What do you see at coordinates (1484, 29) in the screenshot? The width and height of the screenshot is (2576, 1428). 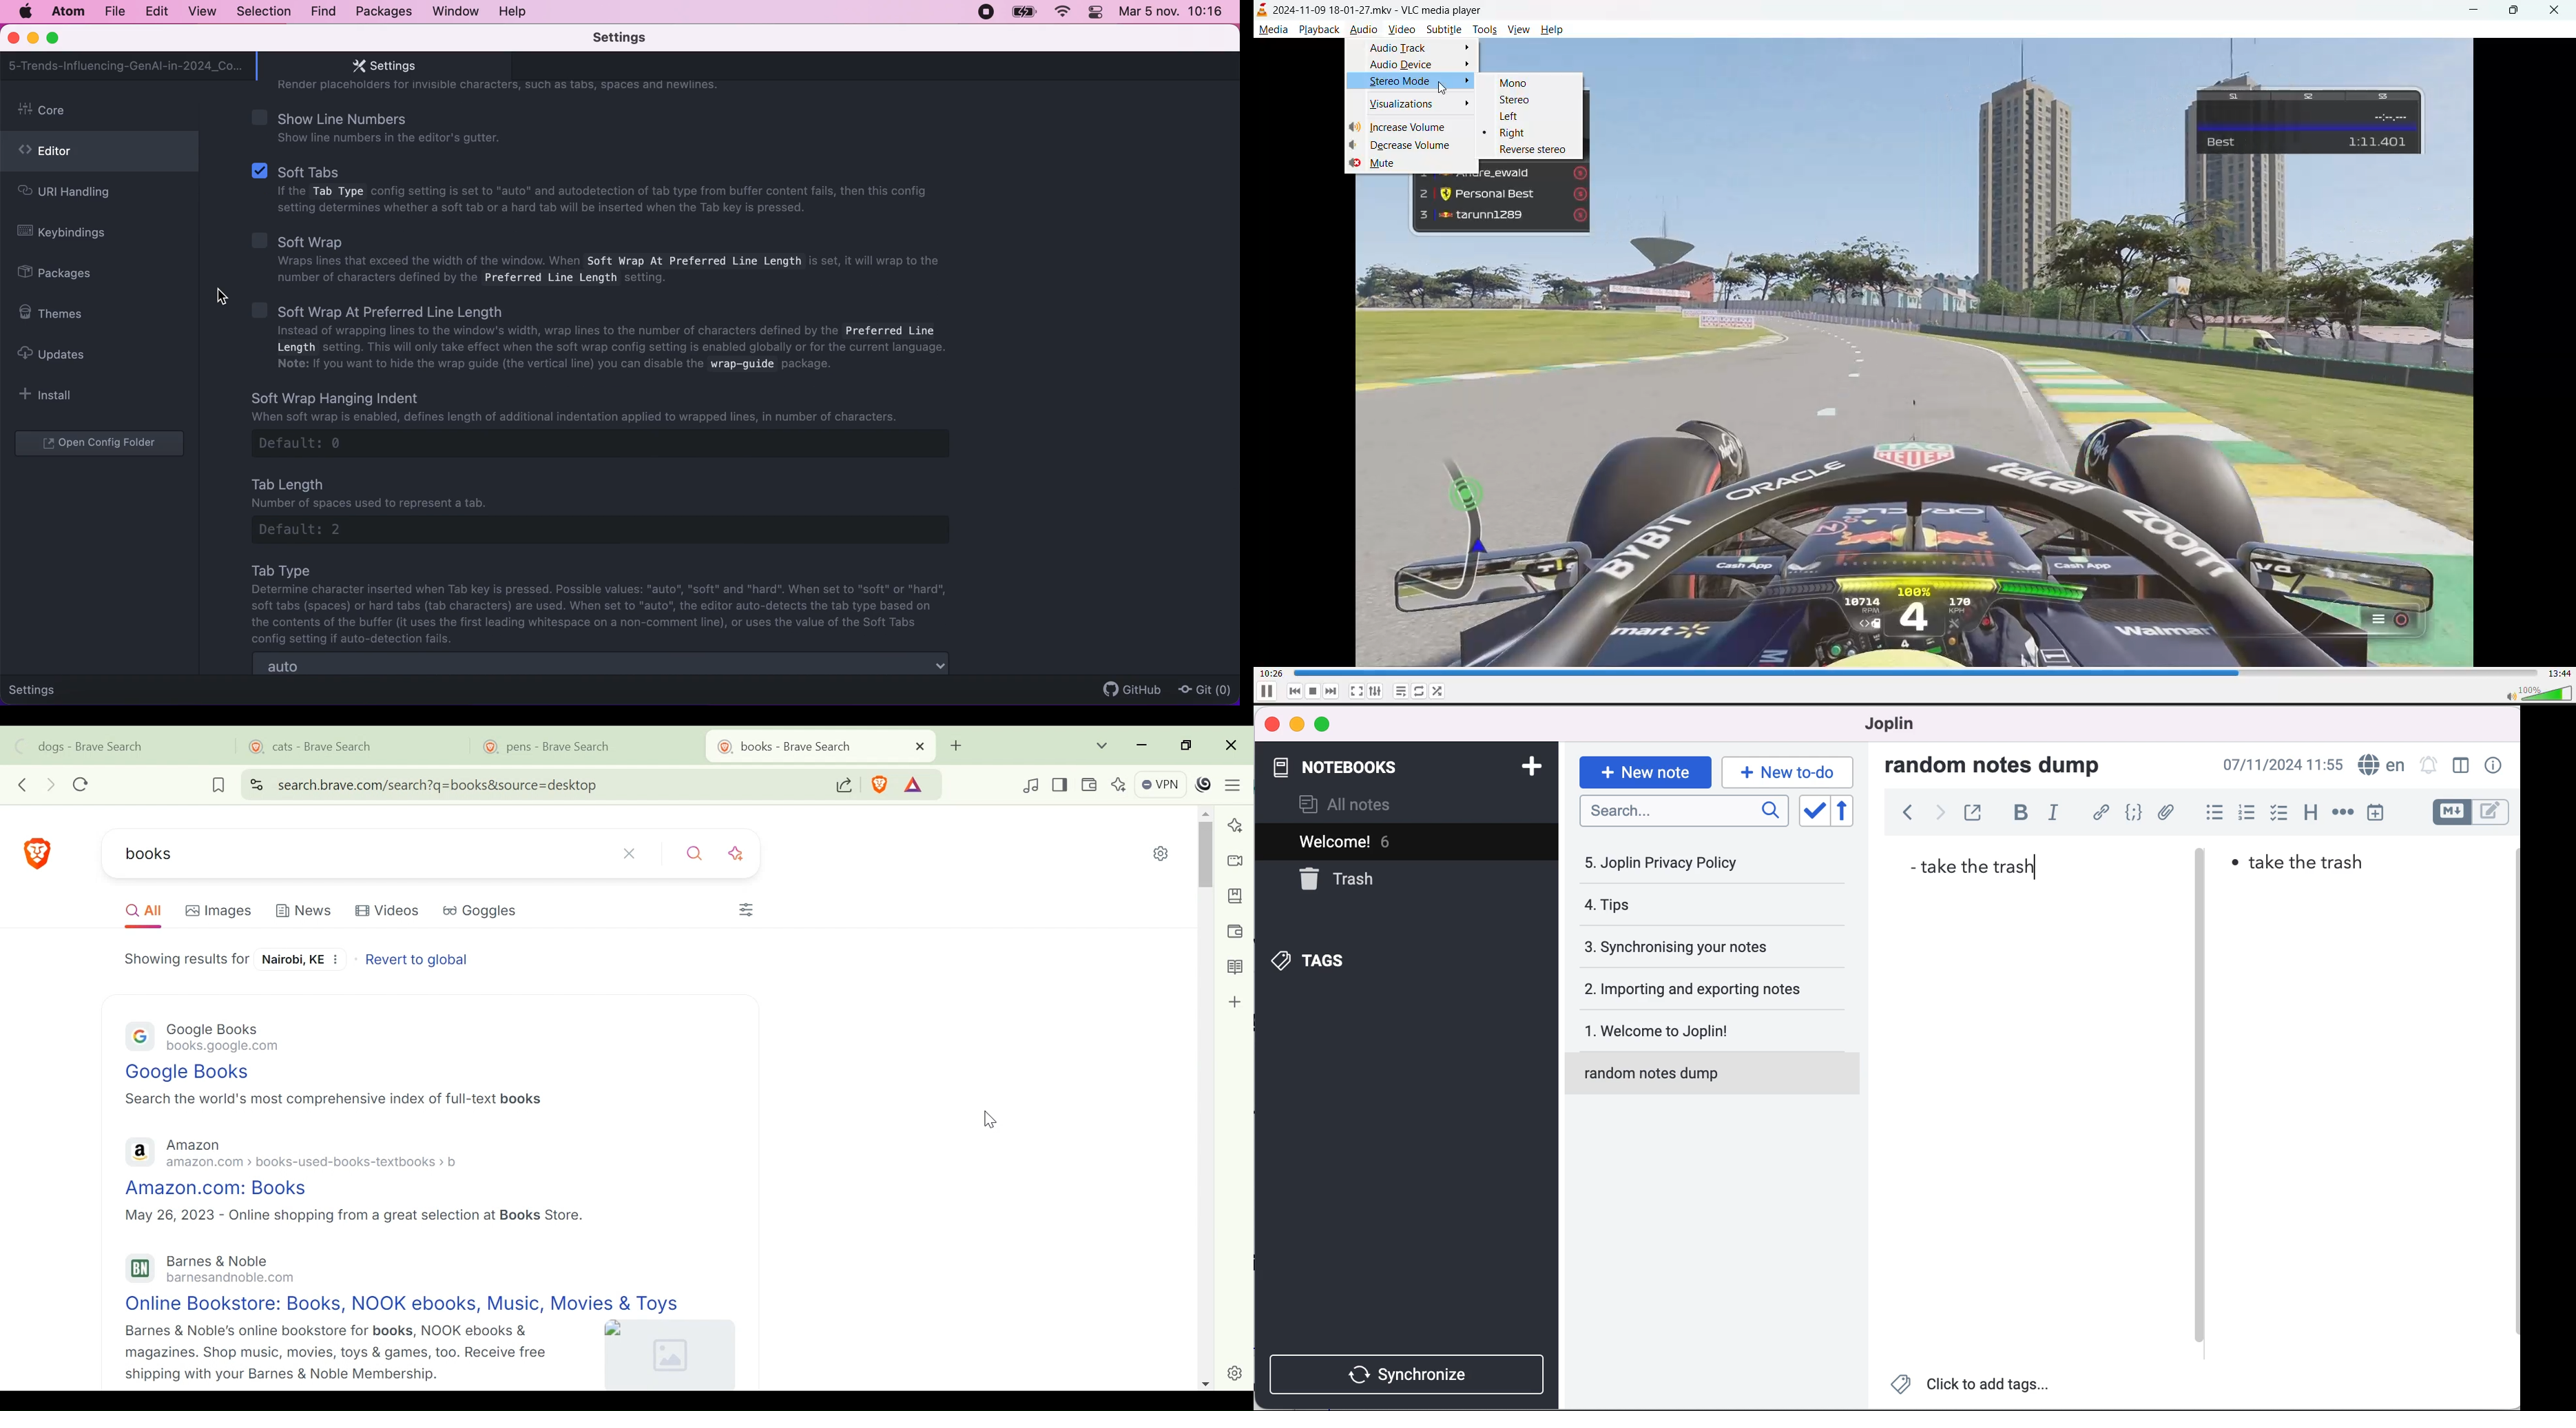 I see `tools` at bounding box center [1484, 29].